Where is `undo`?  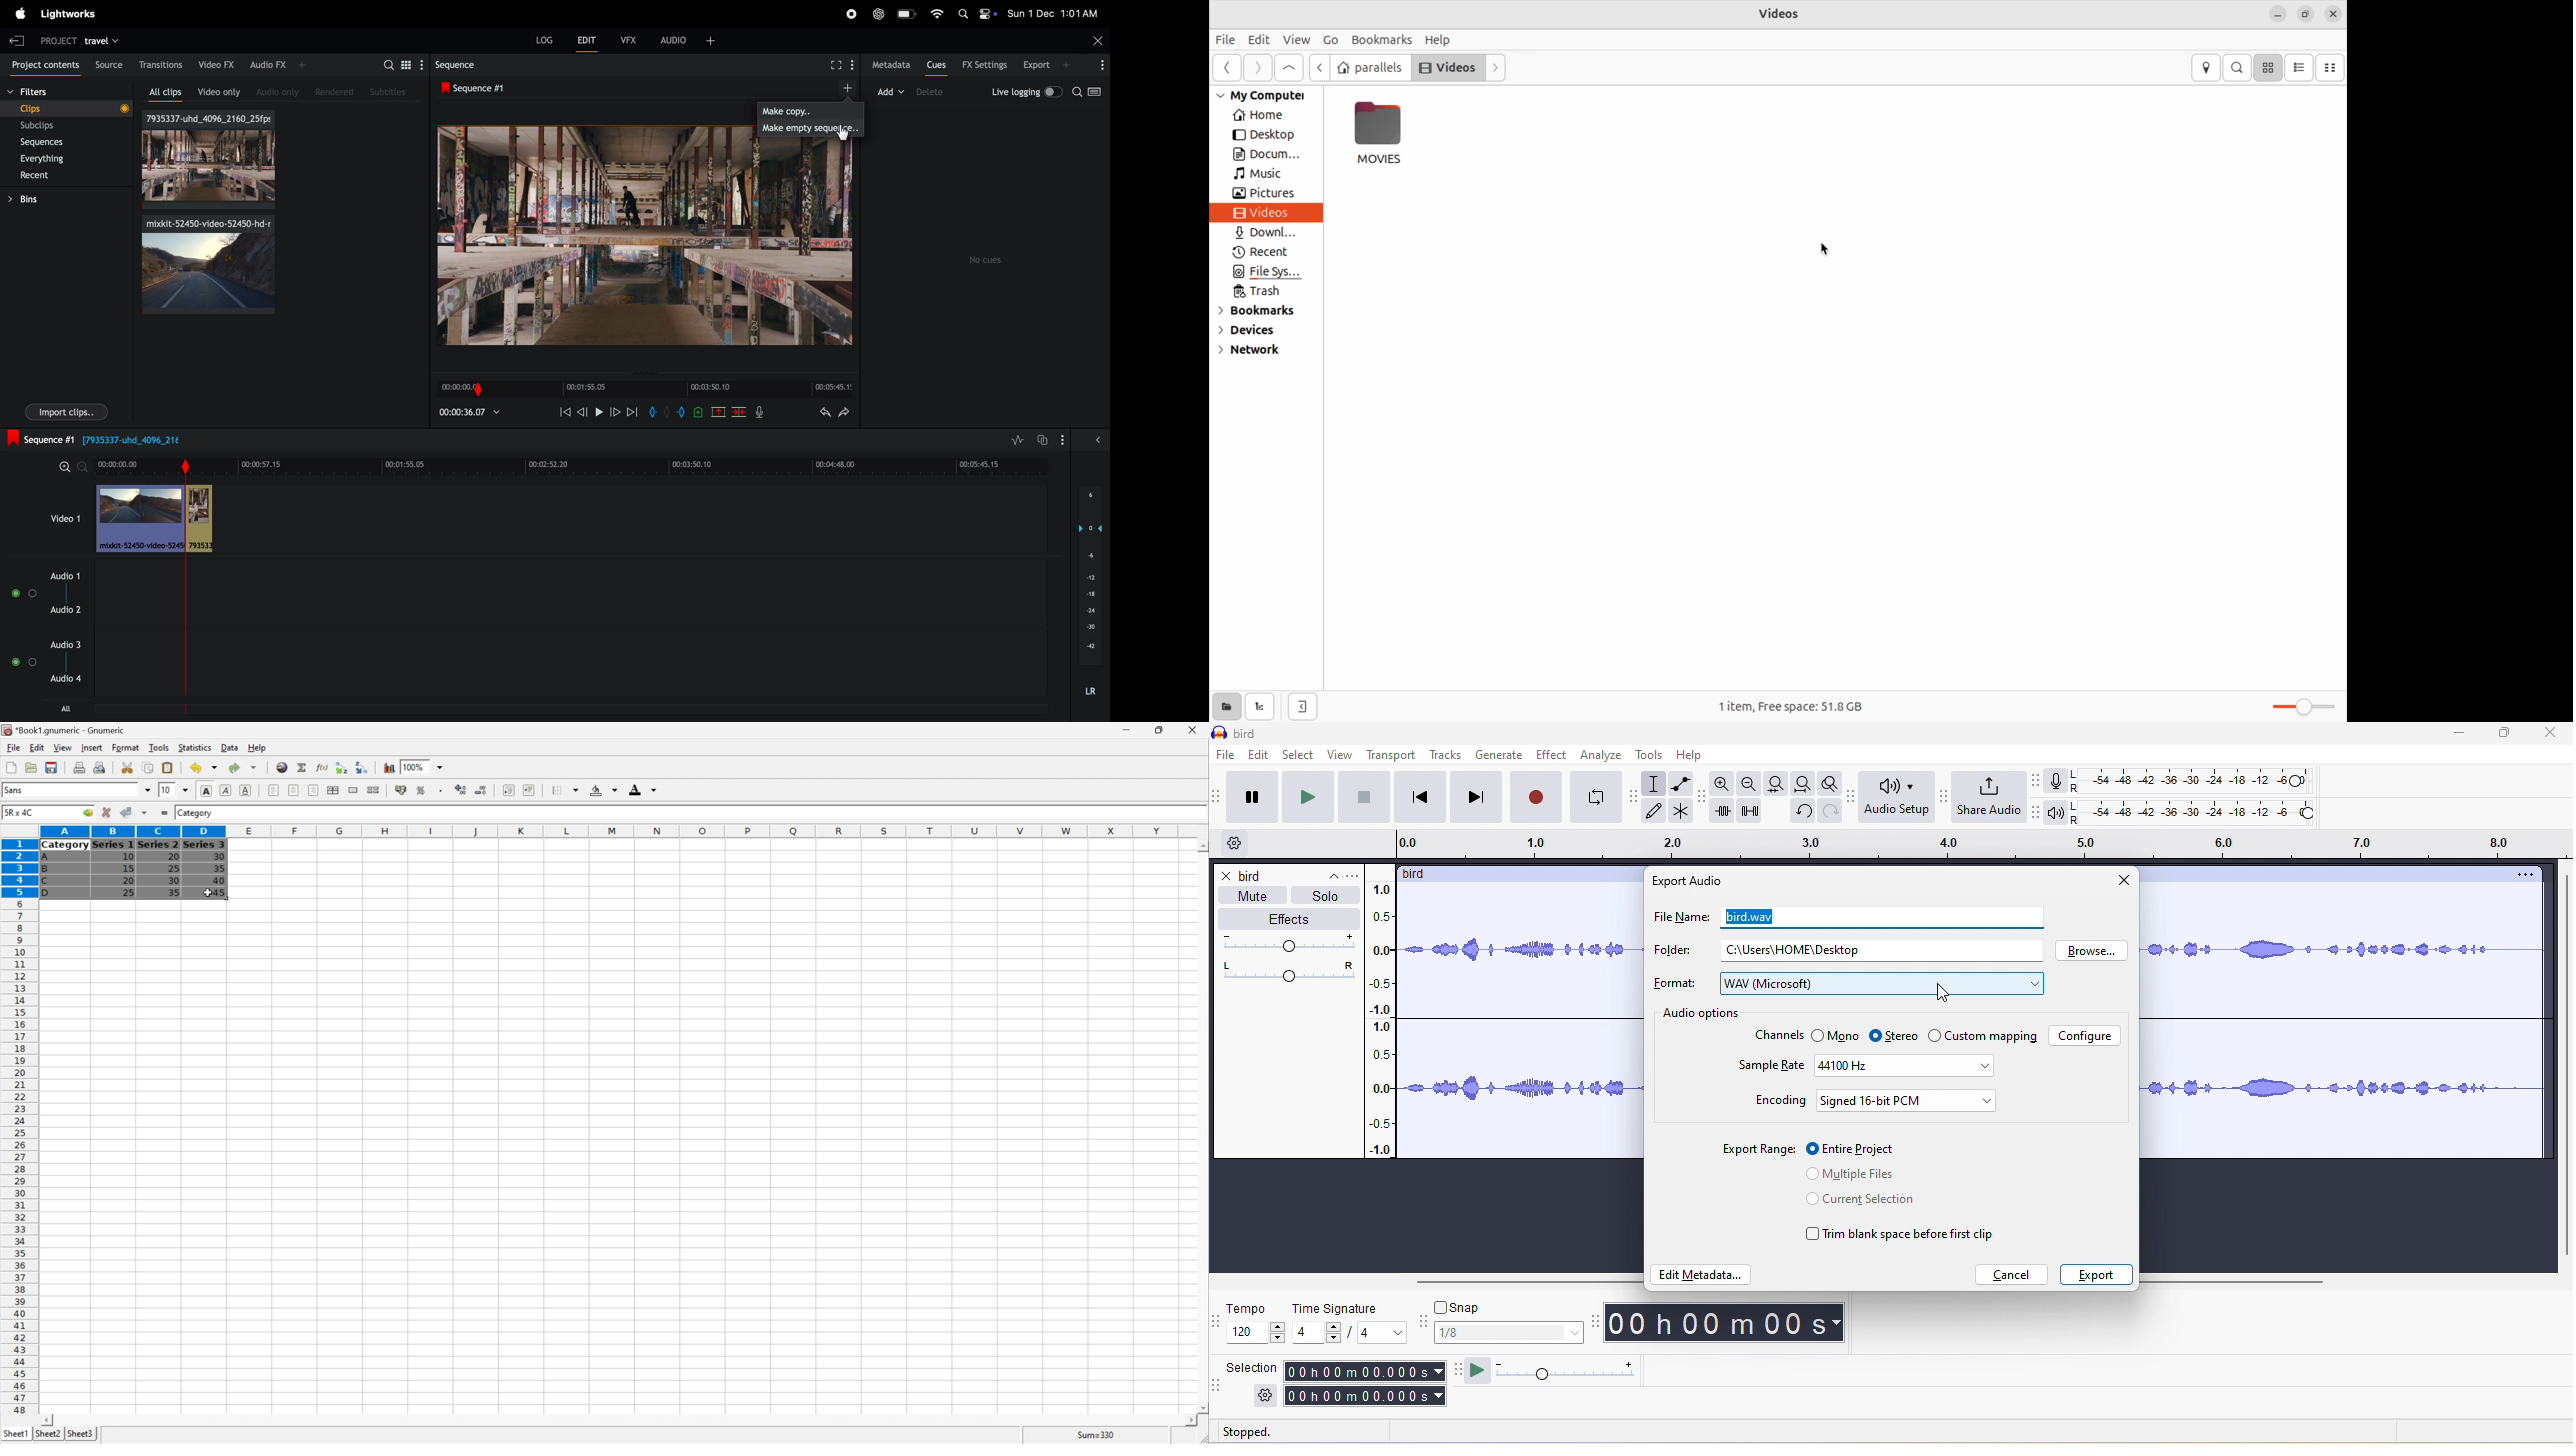
undo is located at coordinates (825, 412).